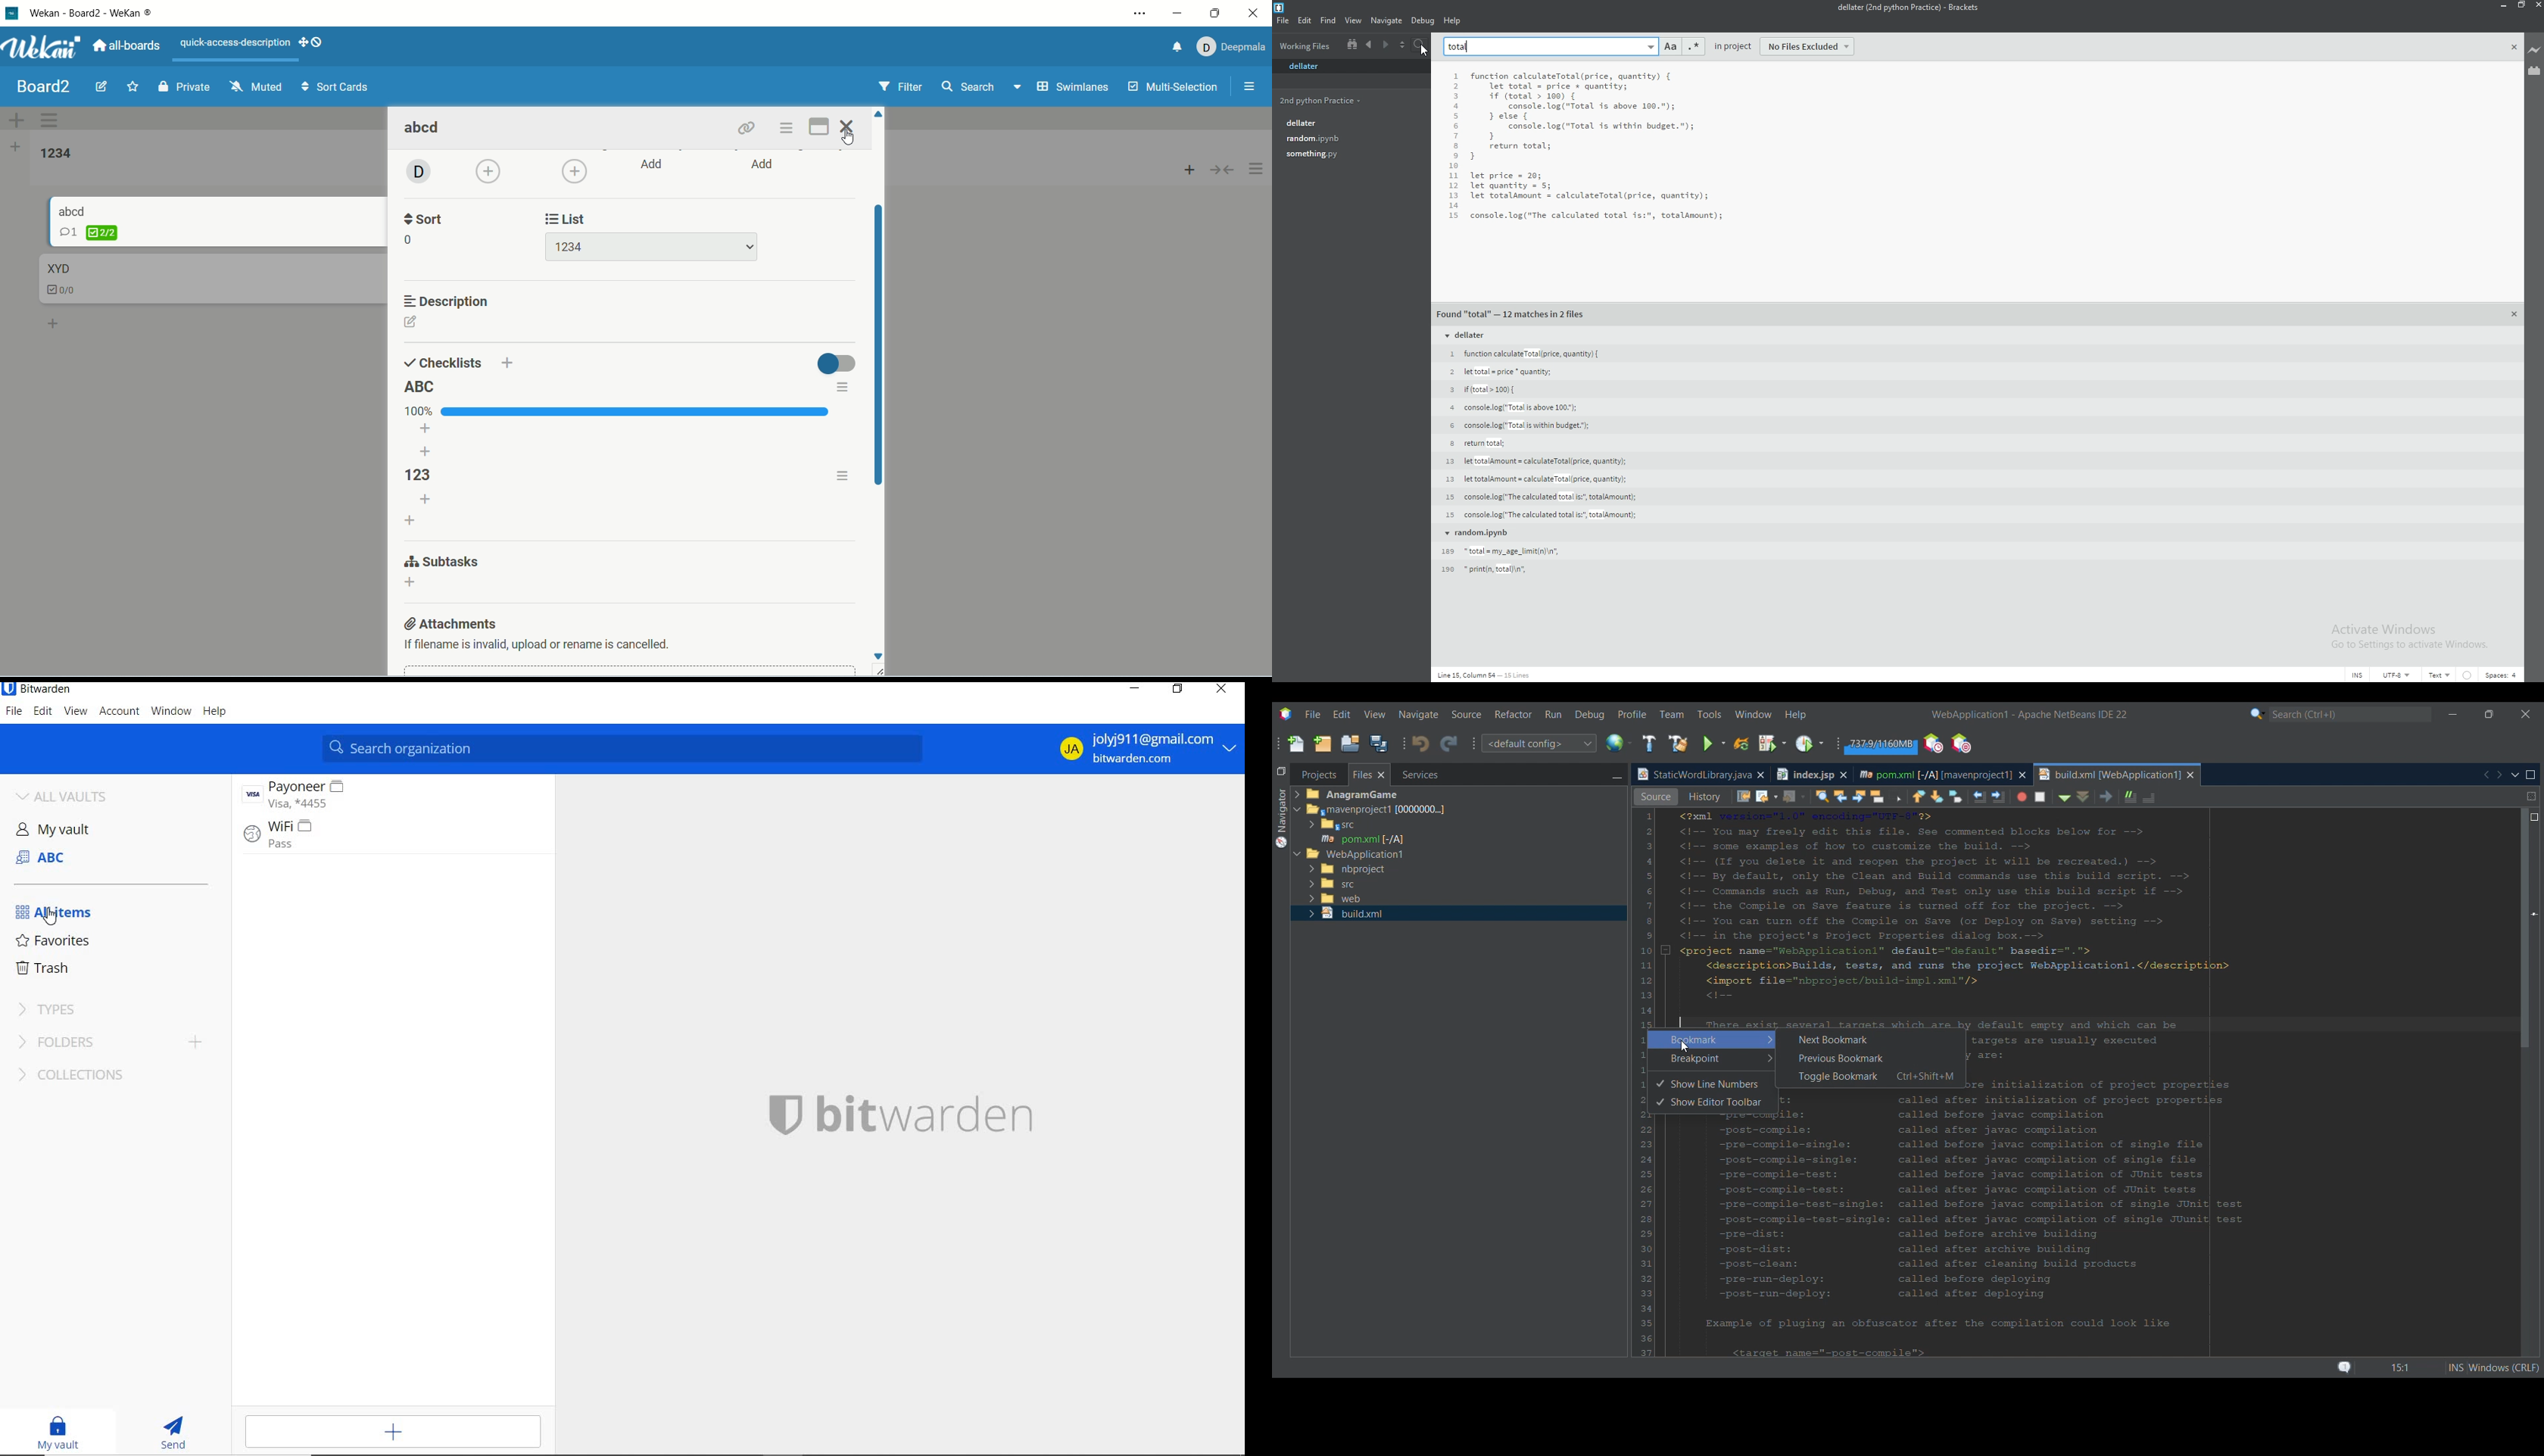 The height and width of the screenshot is (1456, 2548). I want to click on options, so click(844, 476).